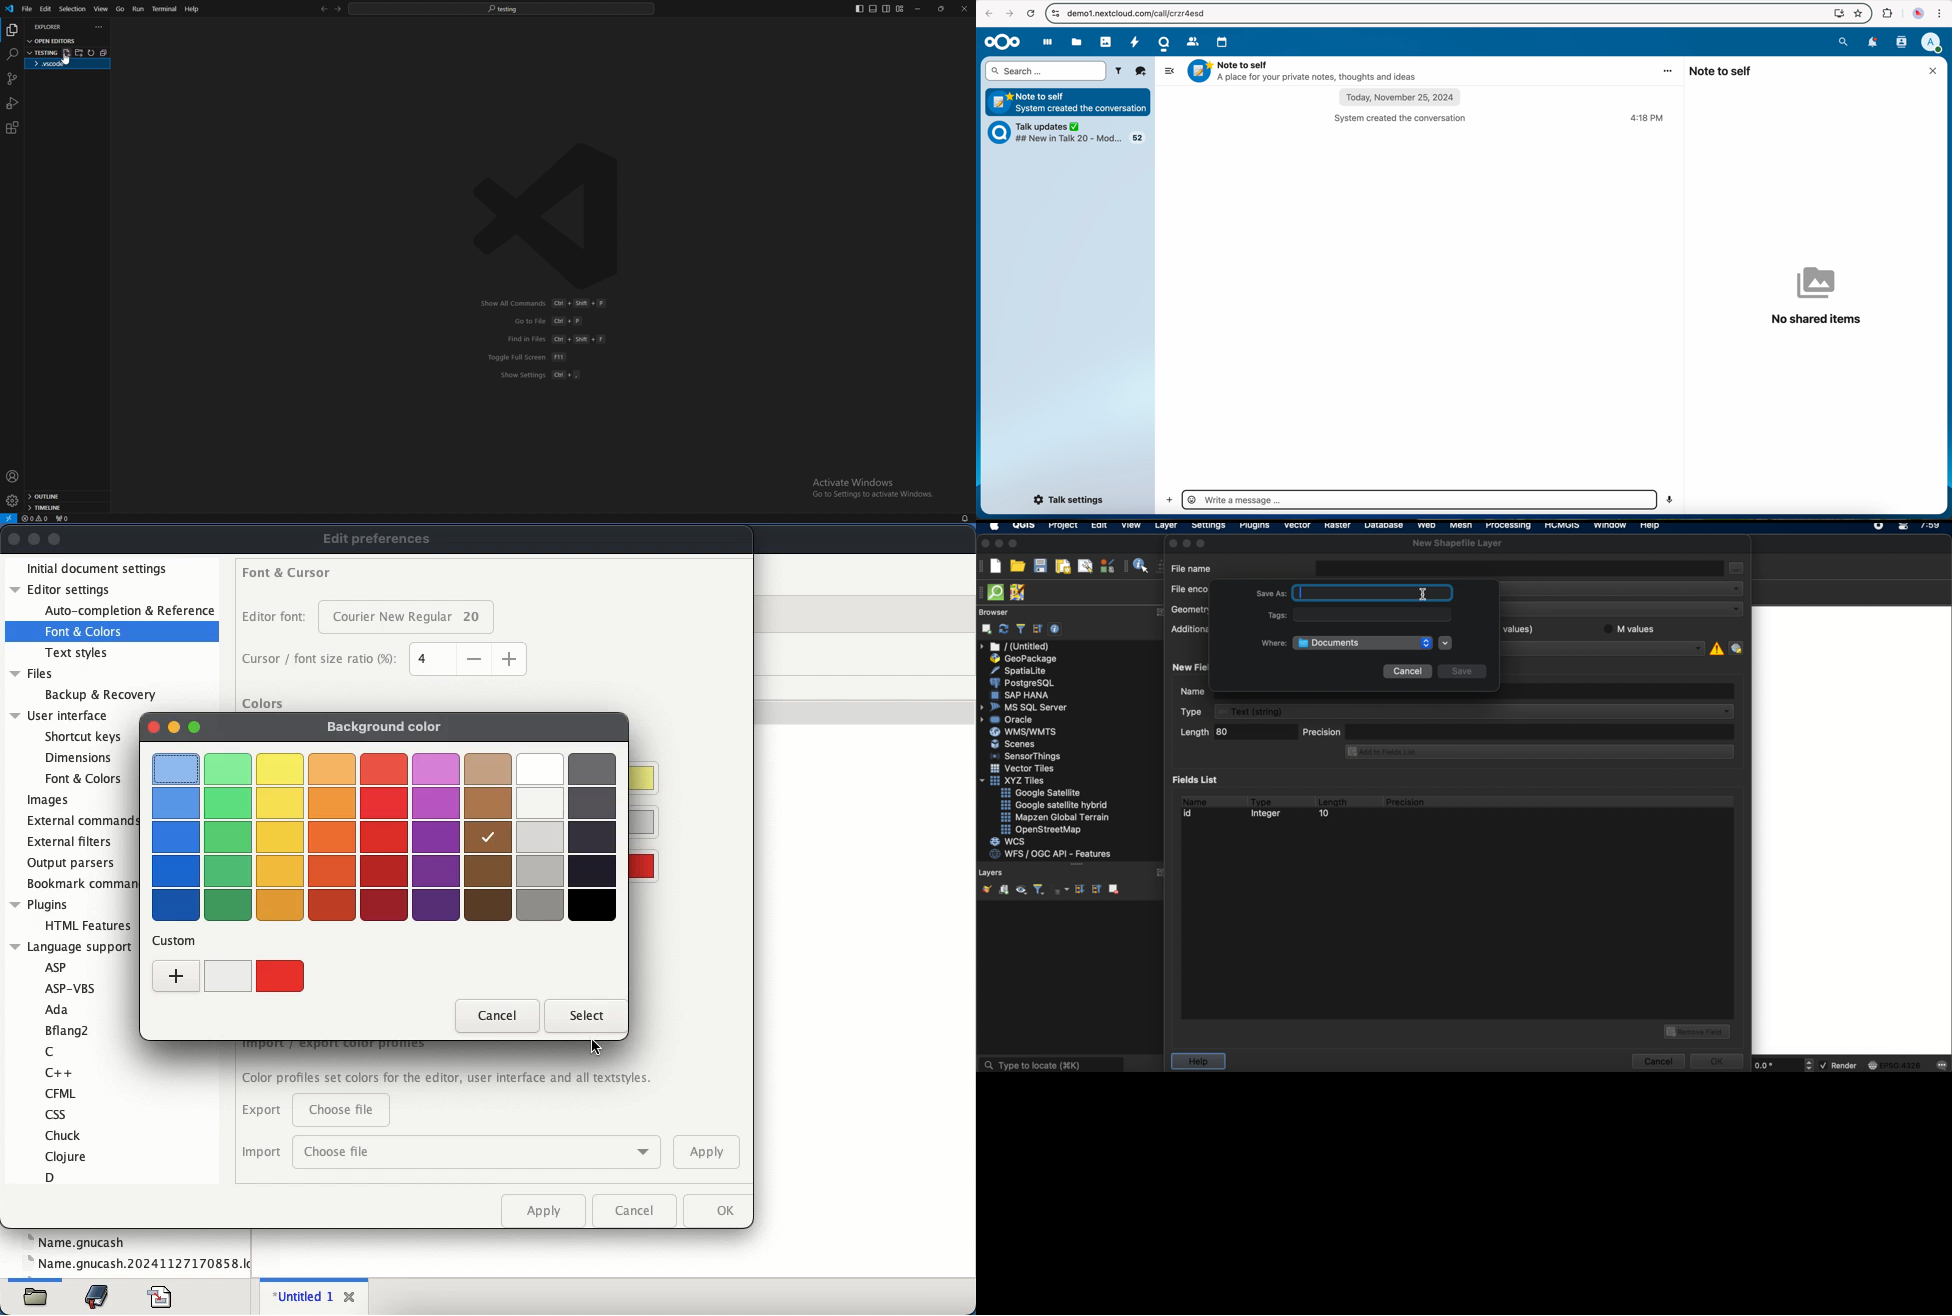 This screenshot has width=1960, height=1316. Describe the element at coordinates (1072, 134) in the screenshot. I see `Talk updates` at that location.